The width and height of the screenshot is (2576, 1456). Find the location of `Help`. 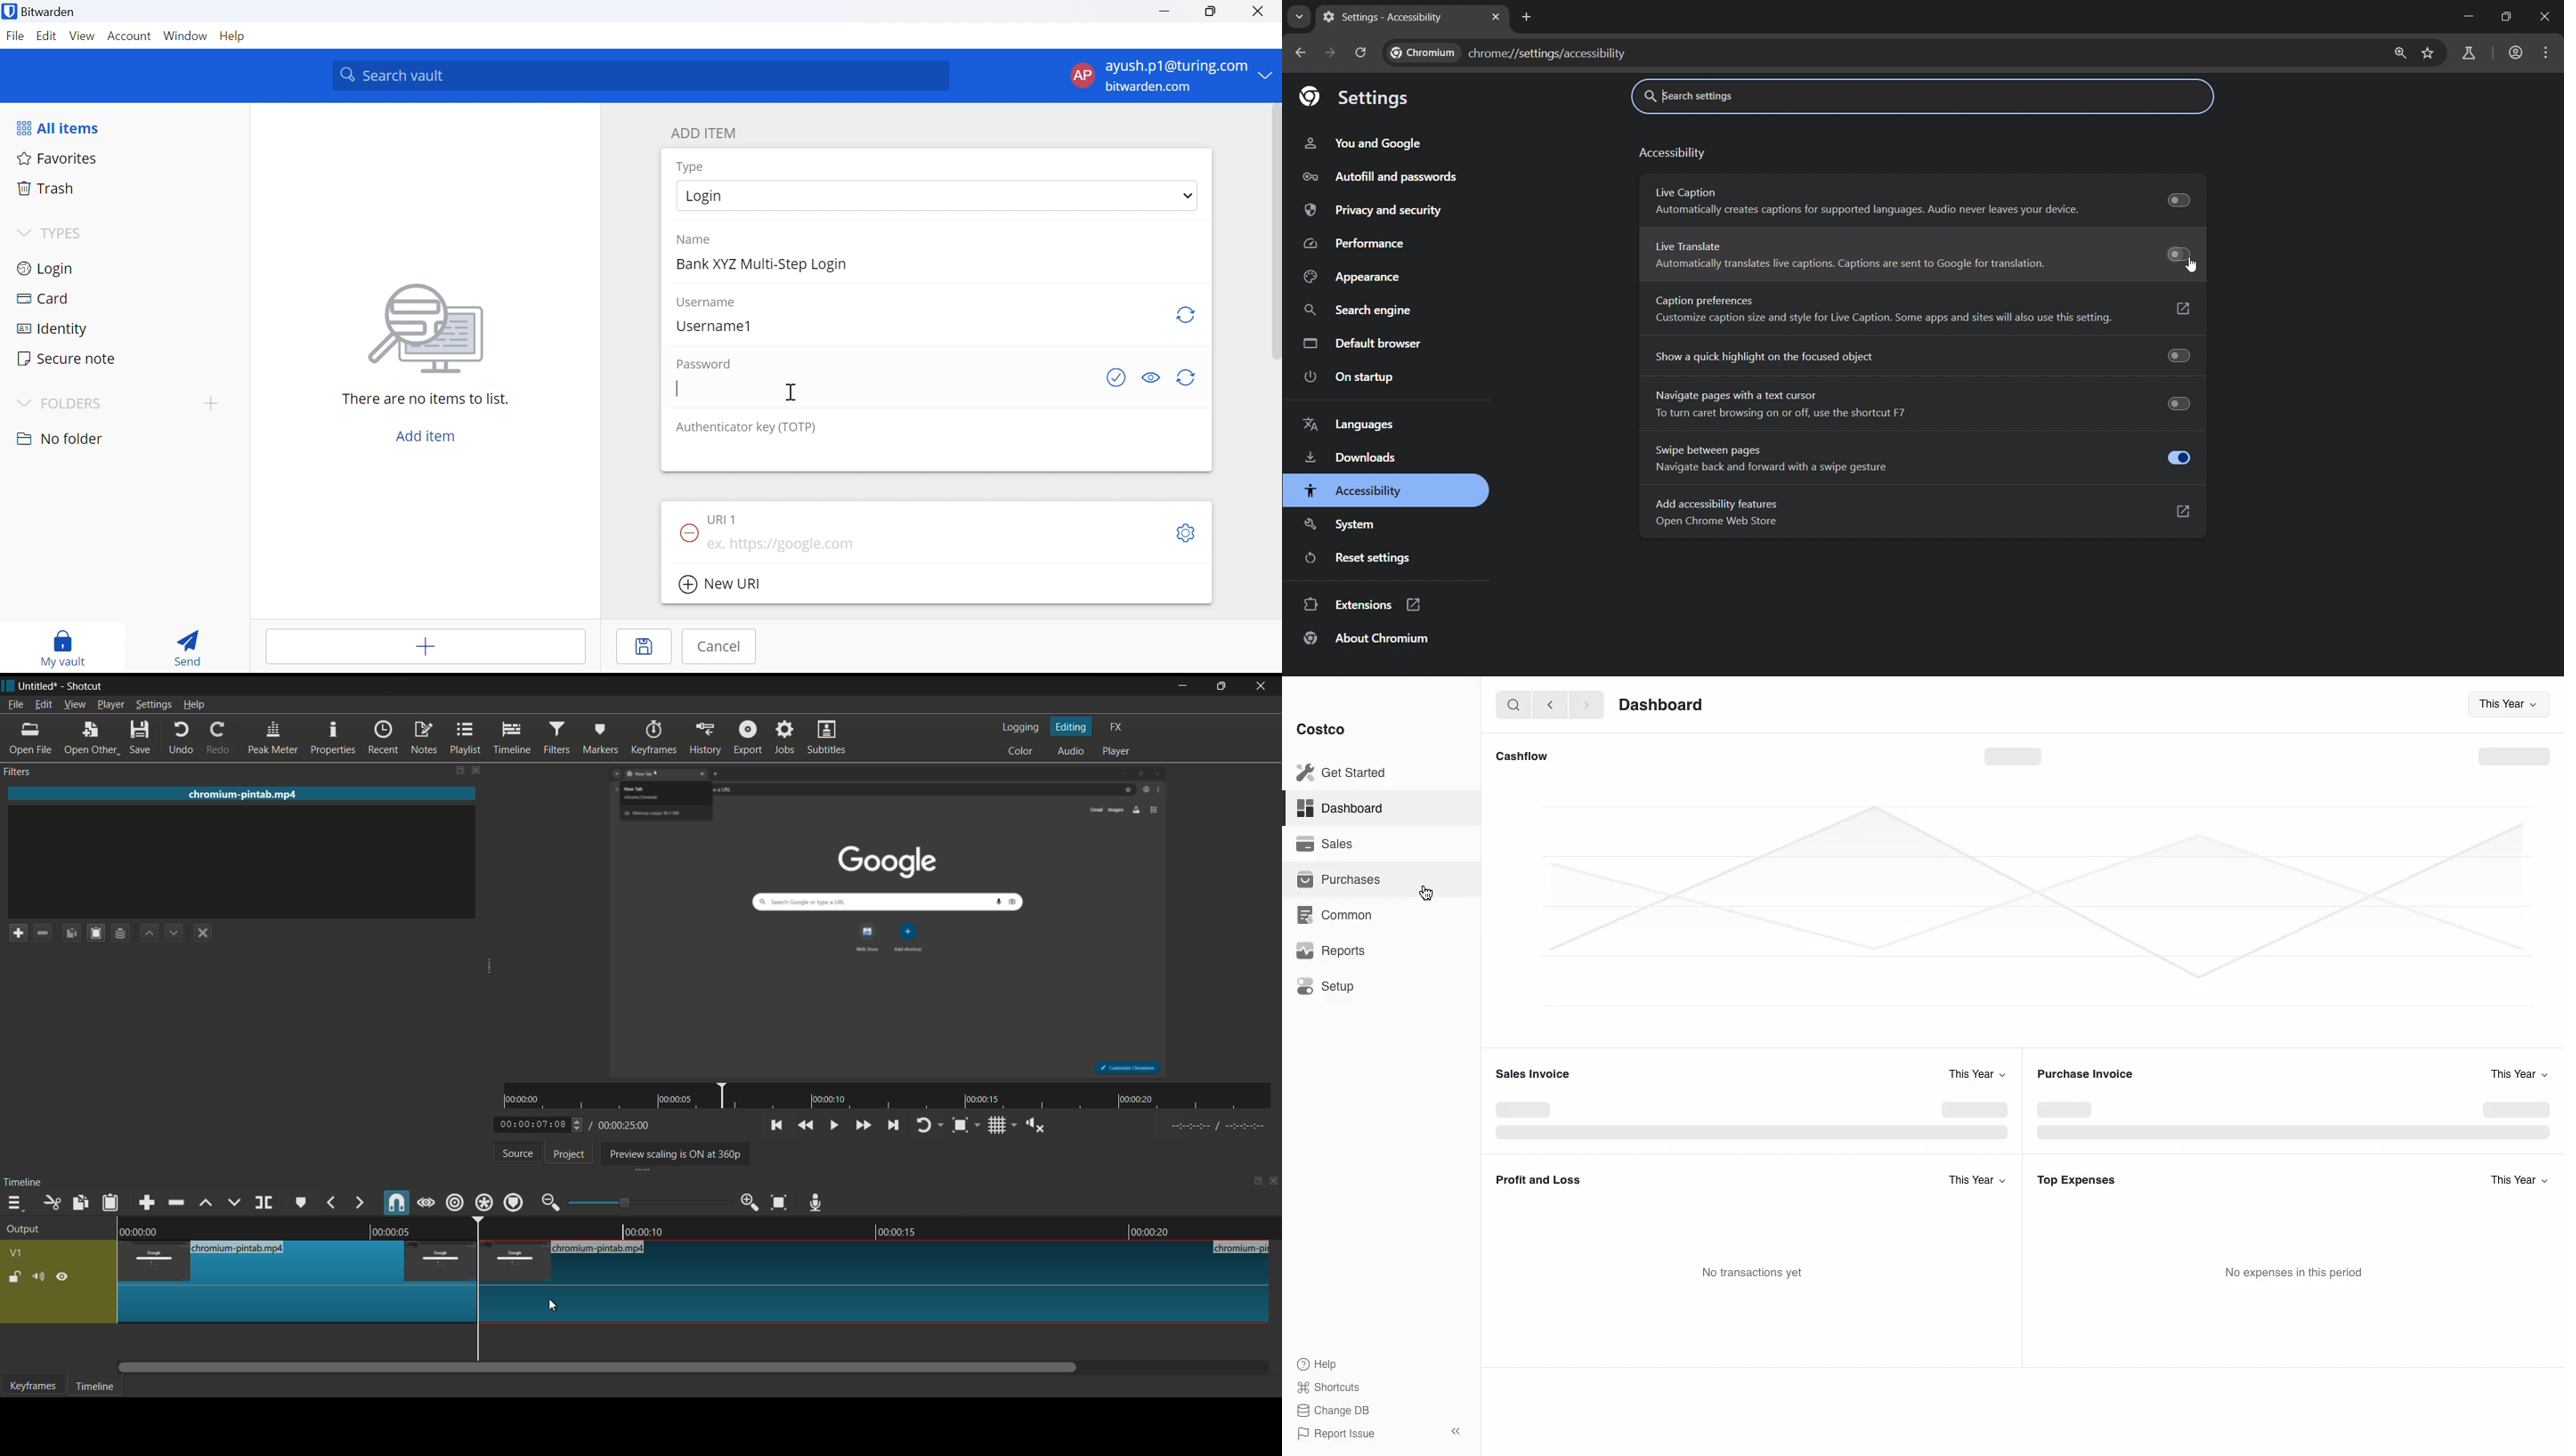

Help is located at coordinates (1317, 1363).